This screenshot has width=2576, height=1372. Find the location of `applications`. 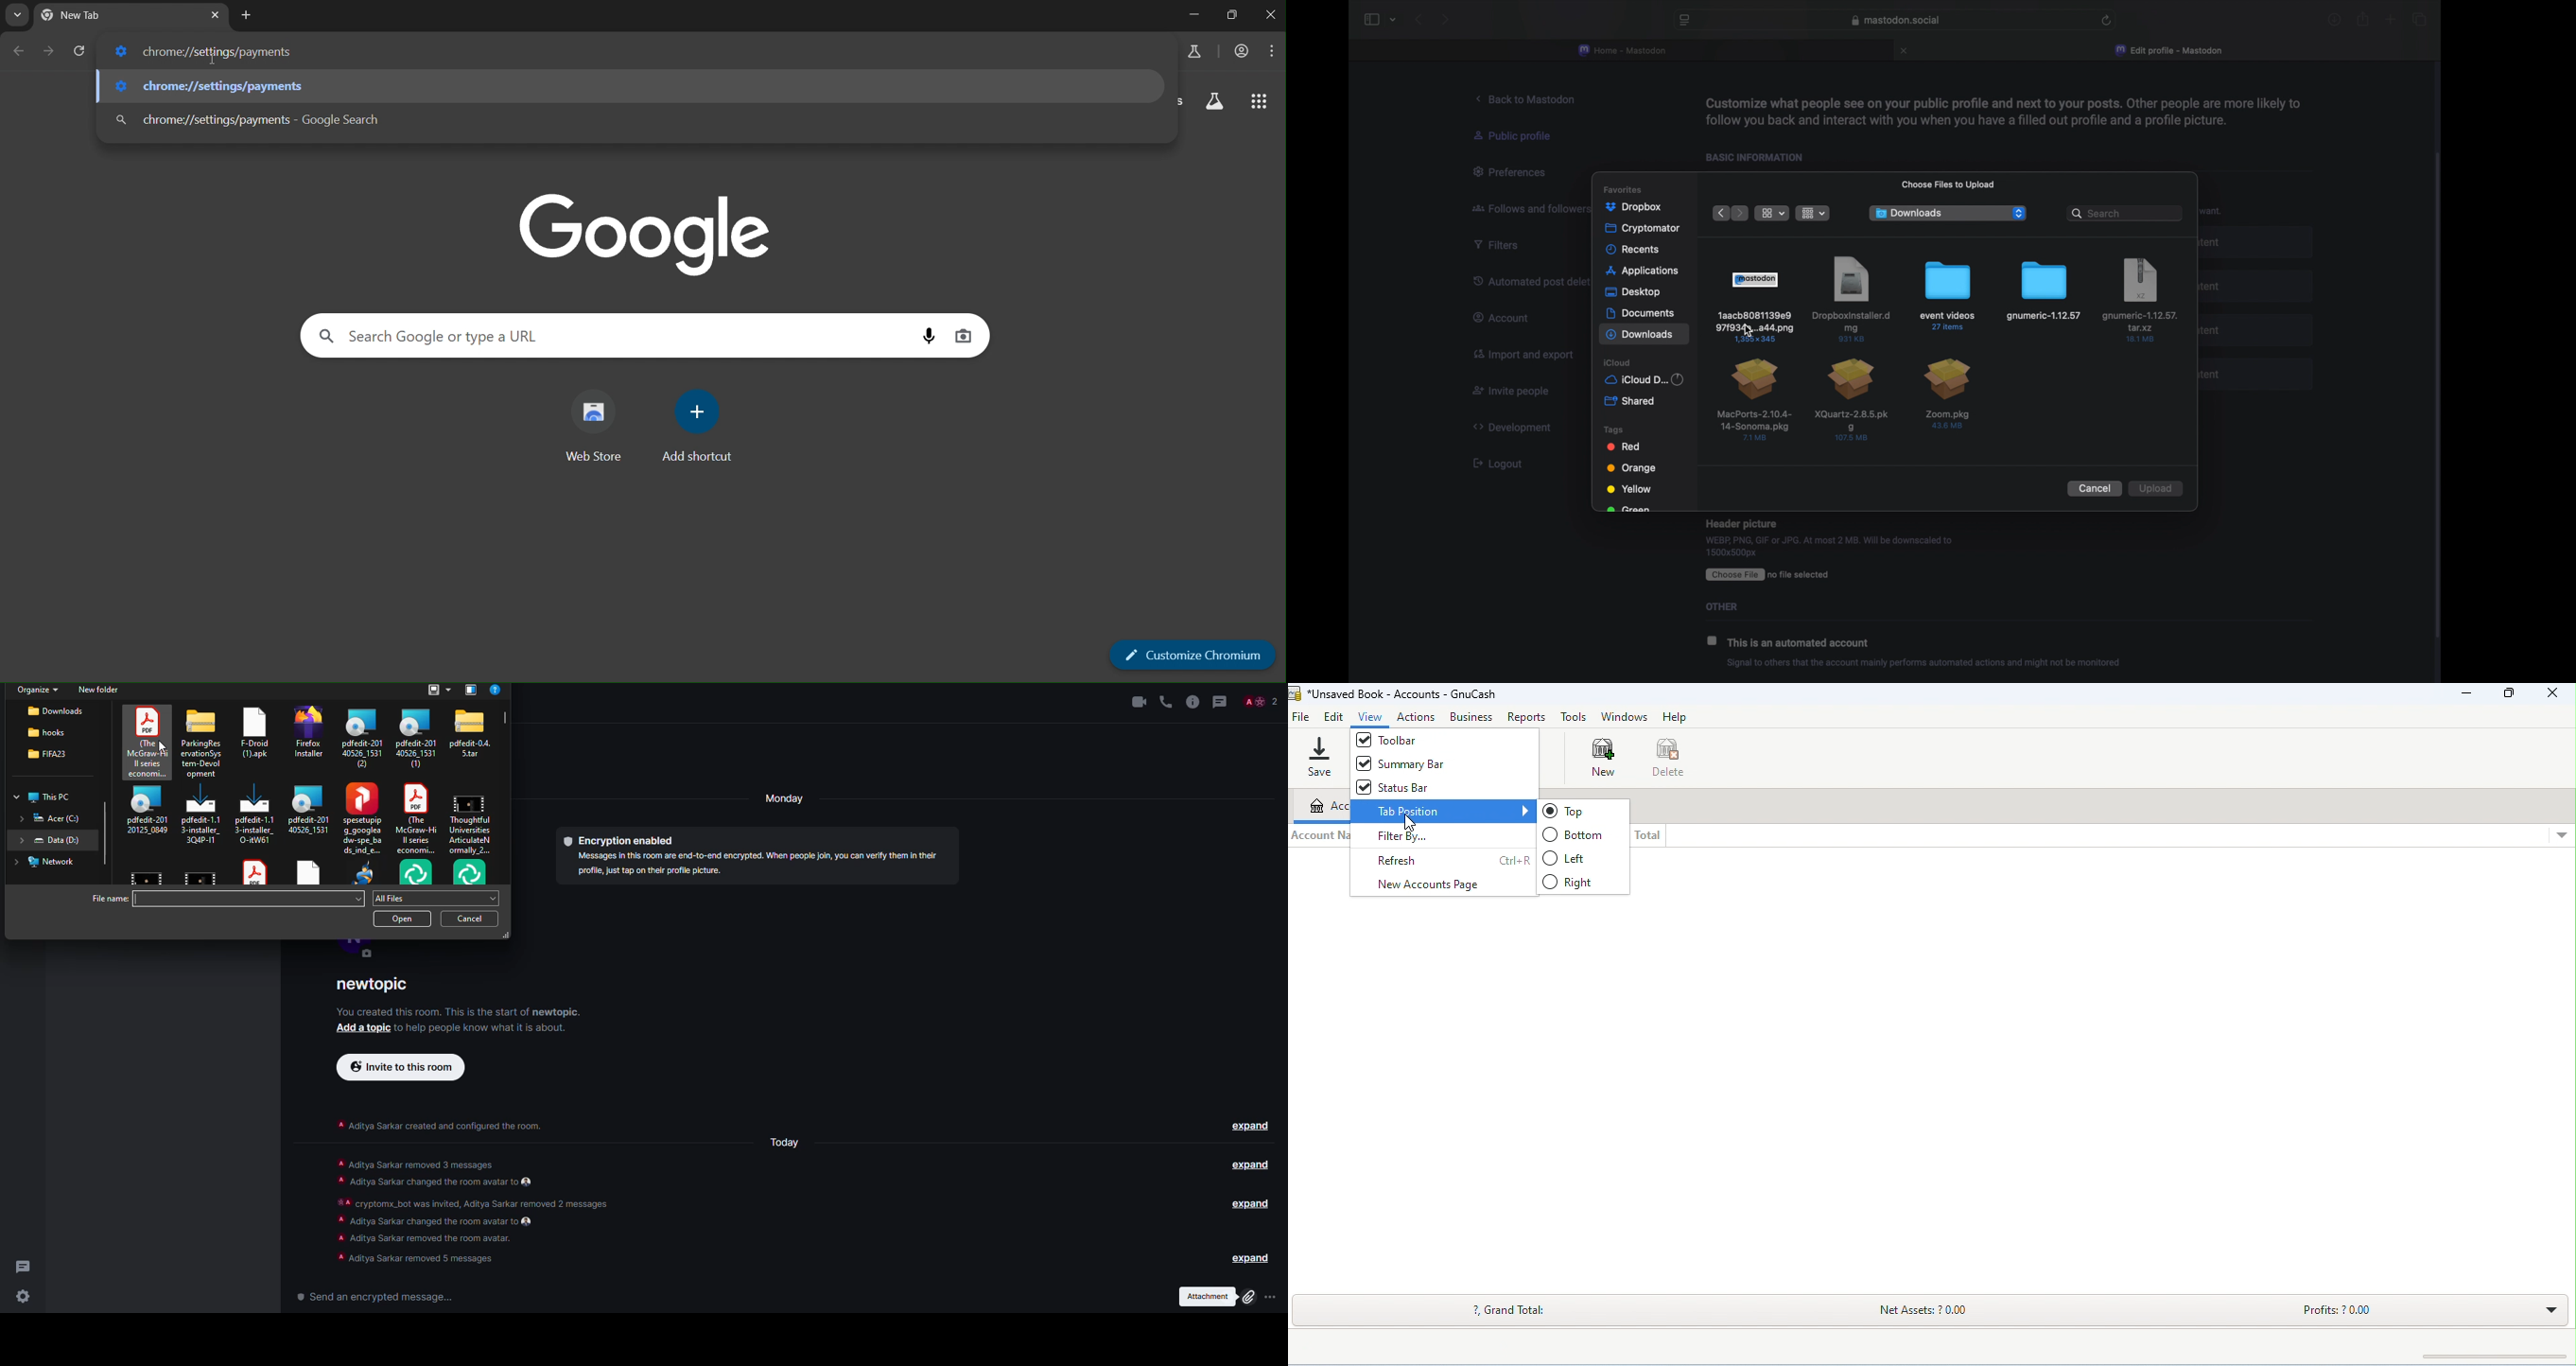

applications is located at coordinates (1643, 271).